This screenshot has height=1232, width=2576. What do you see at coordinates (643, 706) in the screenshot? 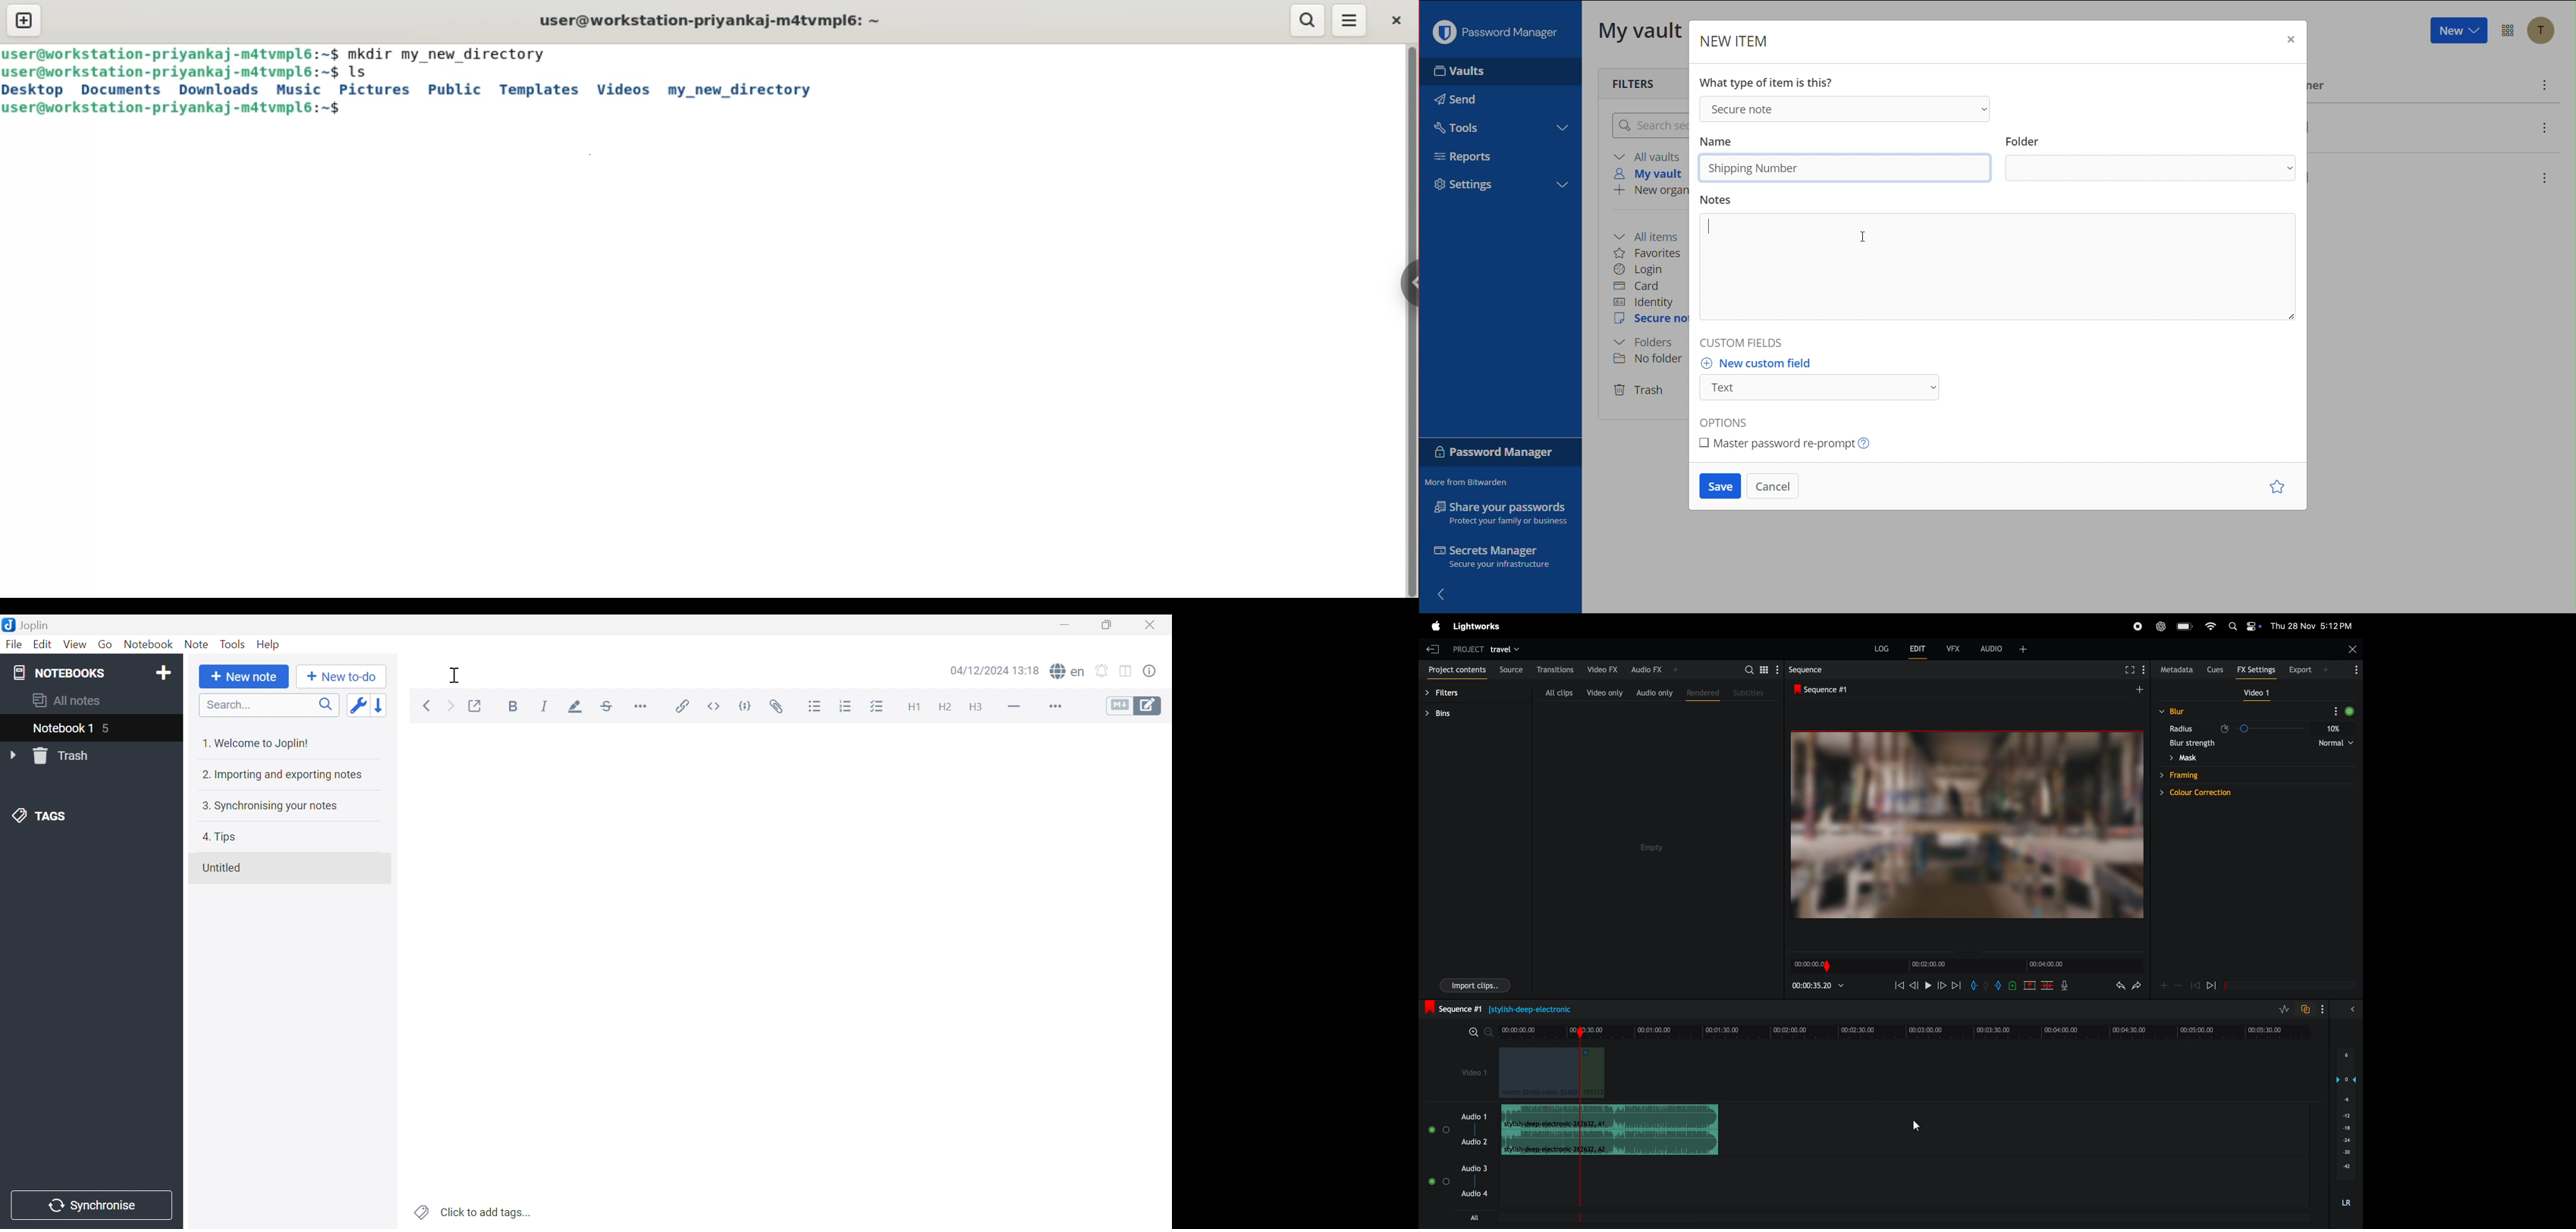
I see `Horizontal` at bounding box center [643, 706].